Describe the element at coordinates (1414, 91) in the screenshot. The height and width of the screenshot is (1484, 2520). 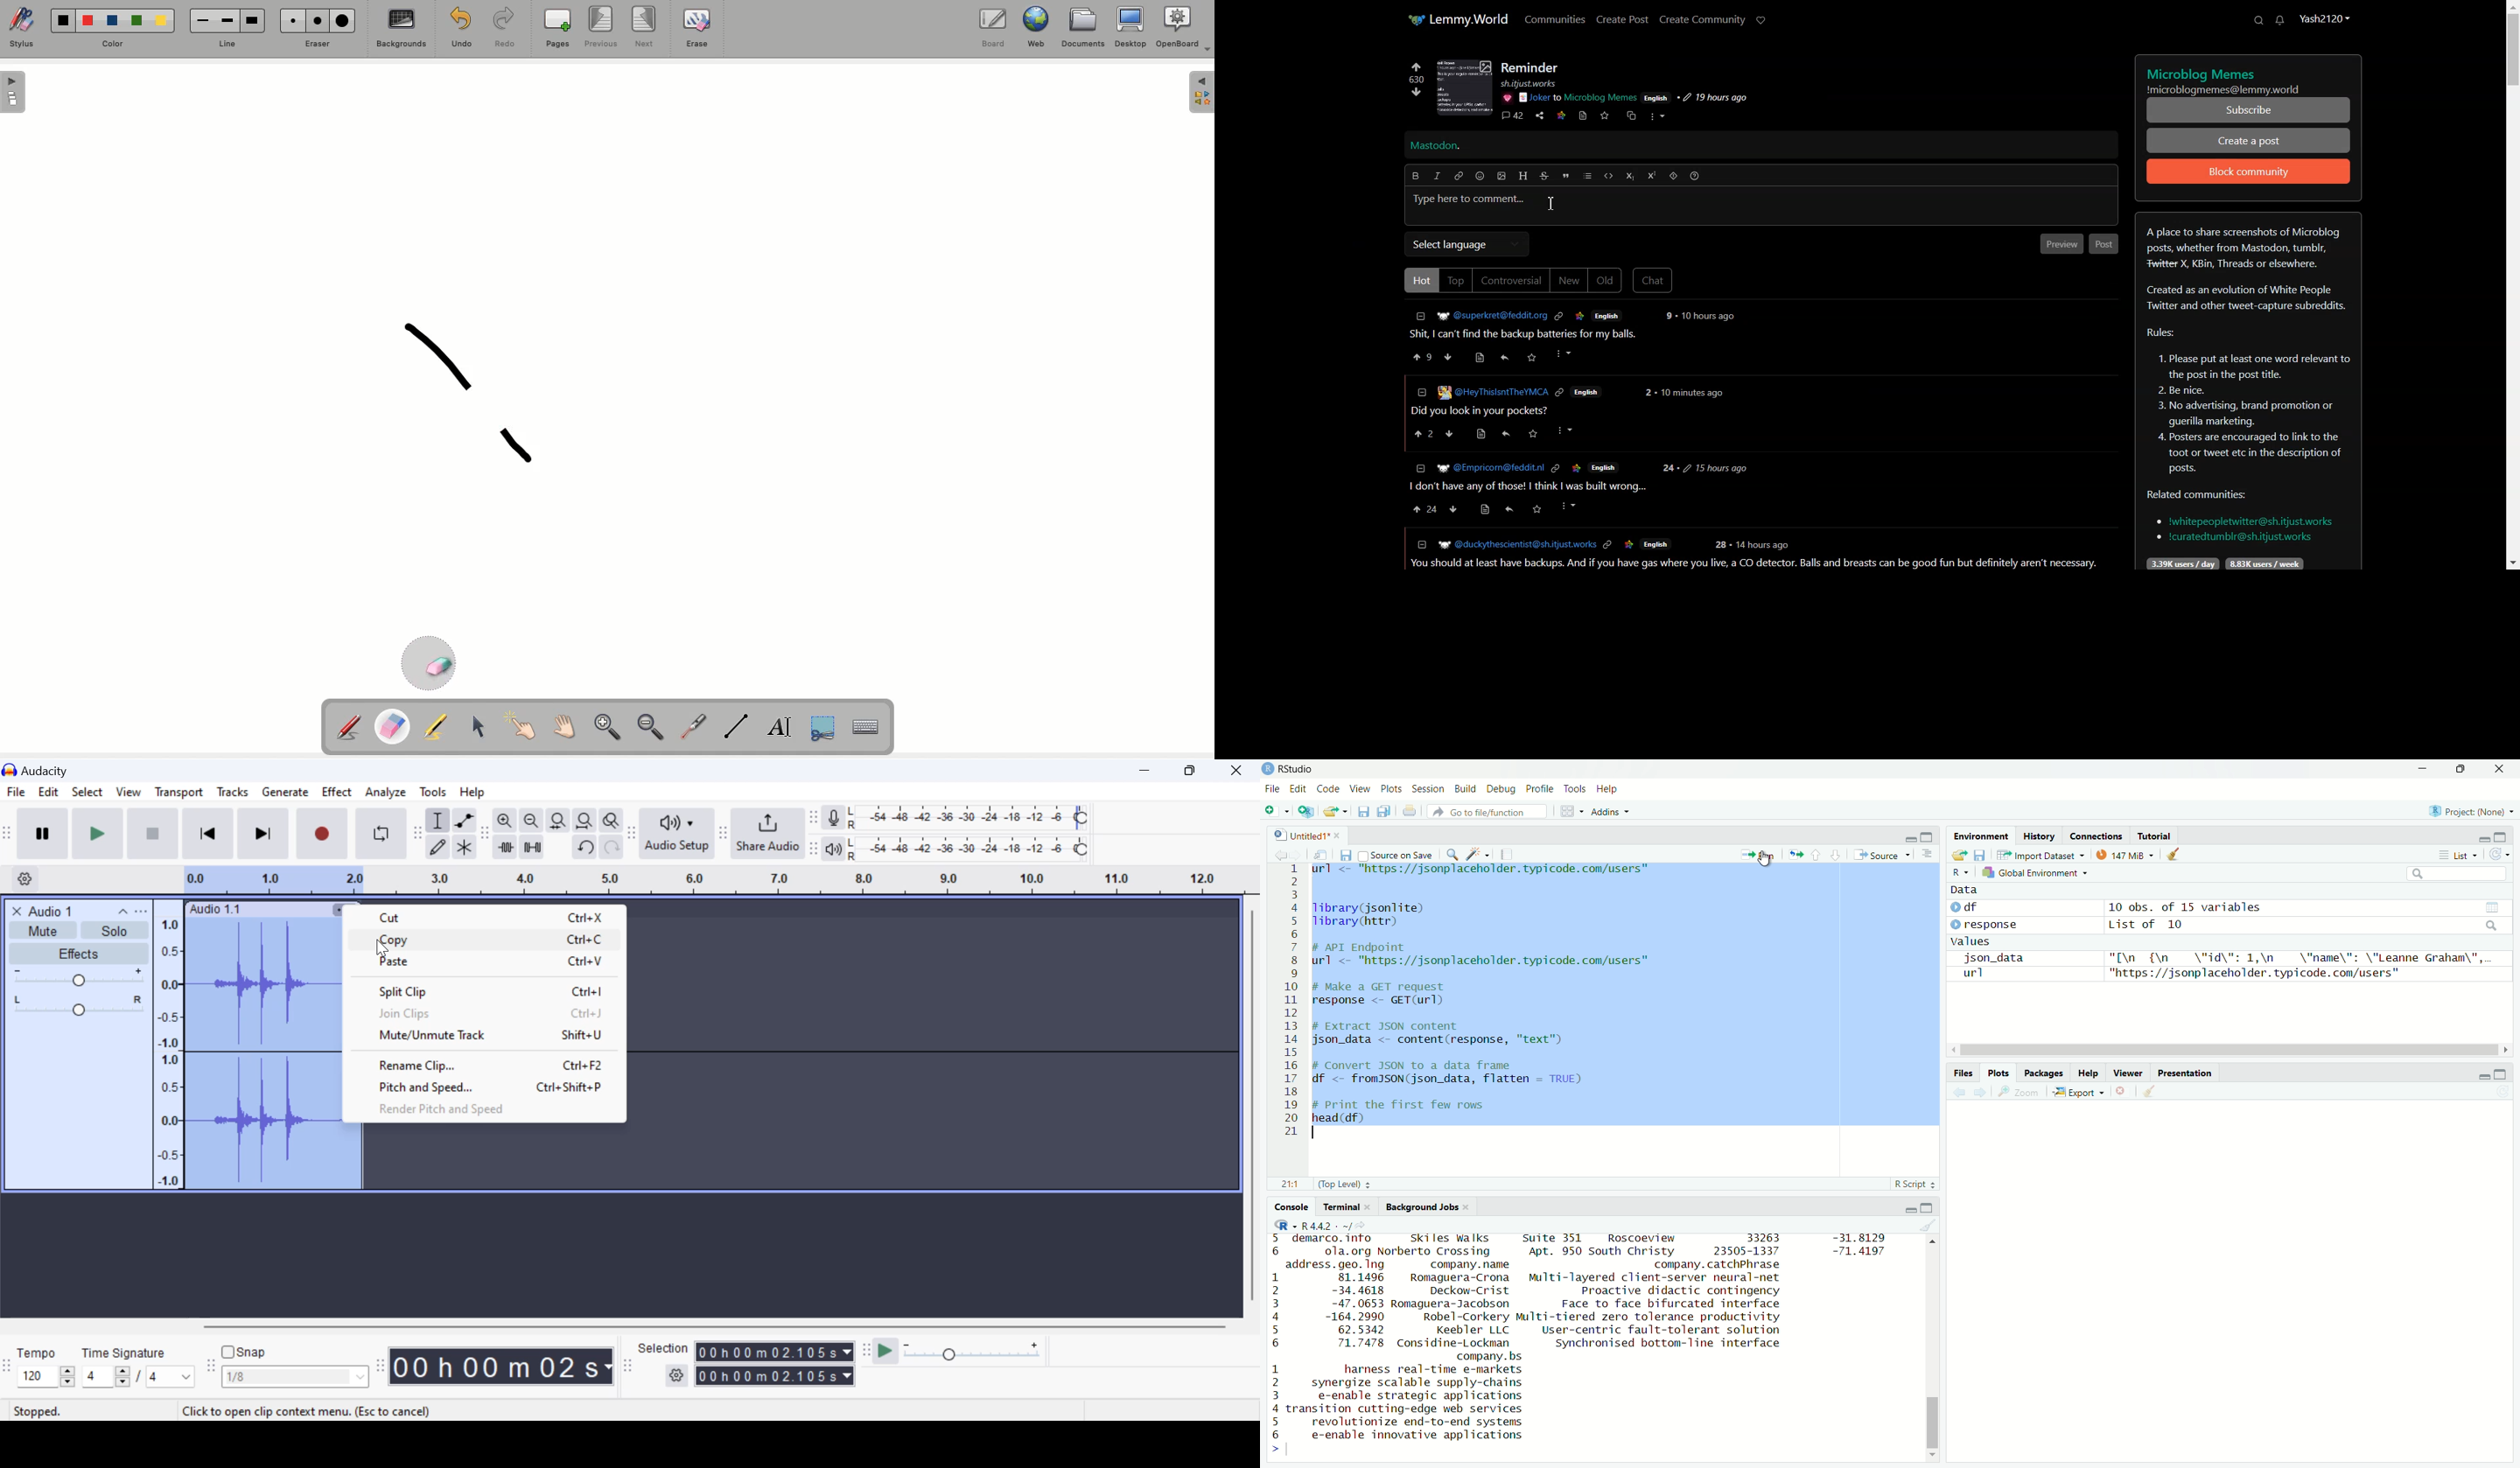
I see `Down vote` at that location.